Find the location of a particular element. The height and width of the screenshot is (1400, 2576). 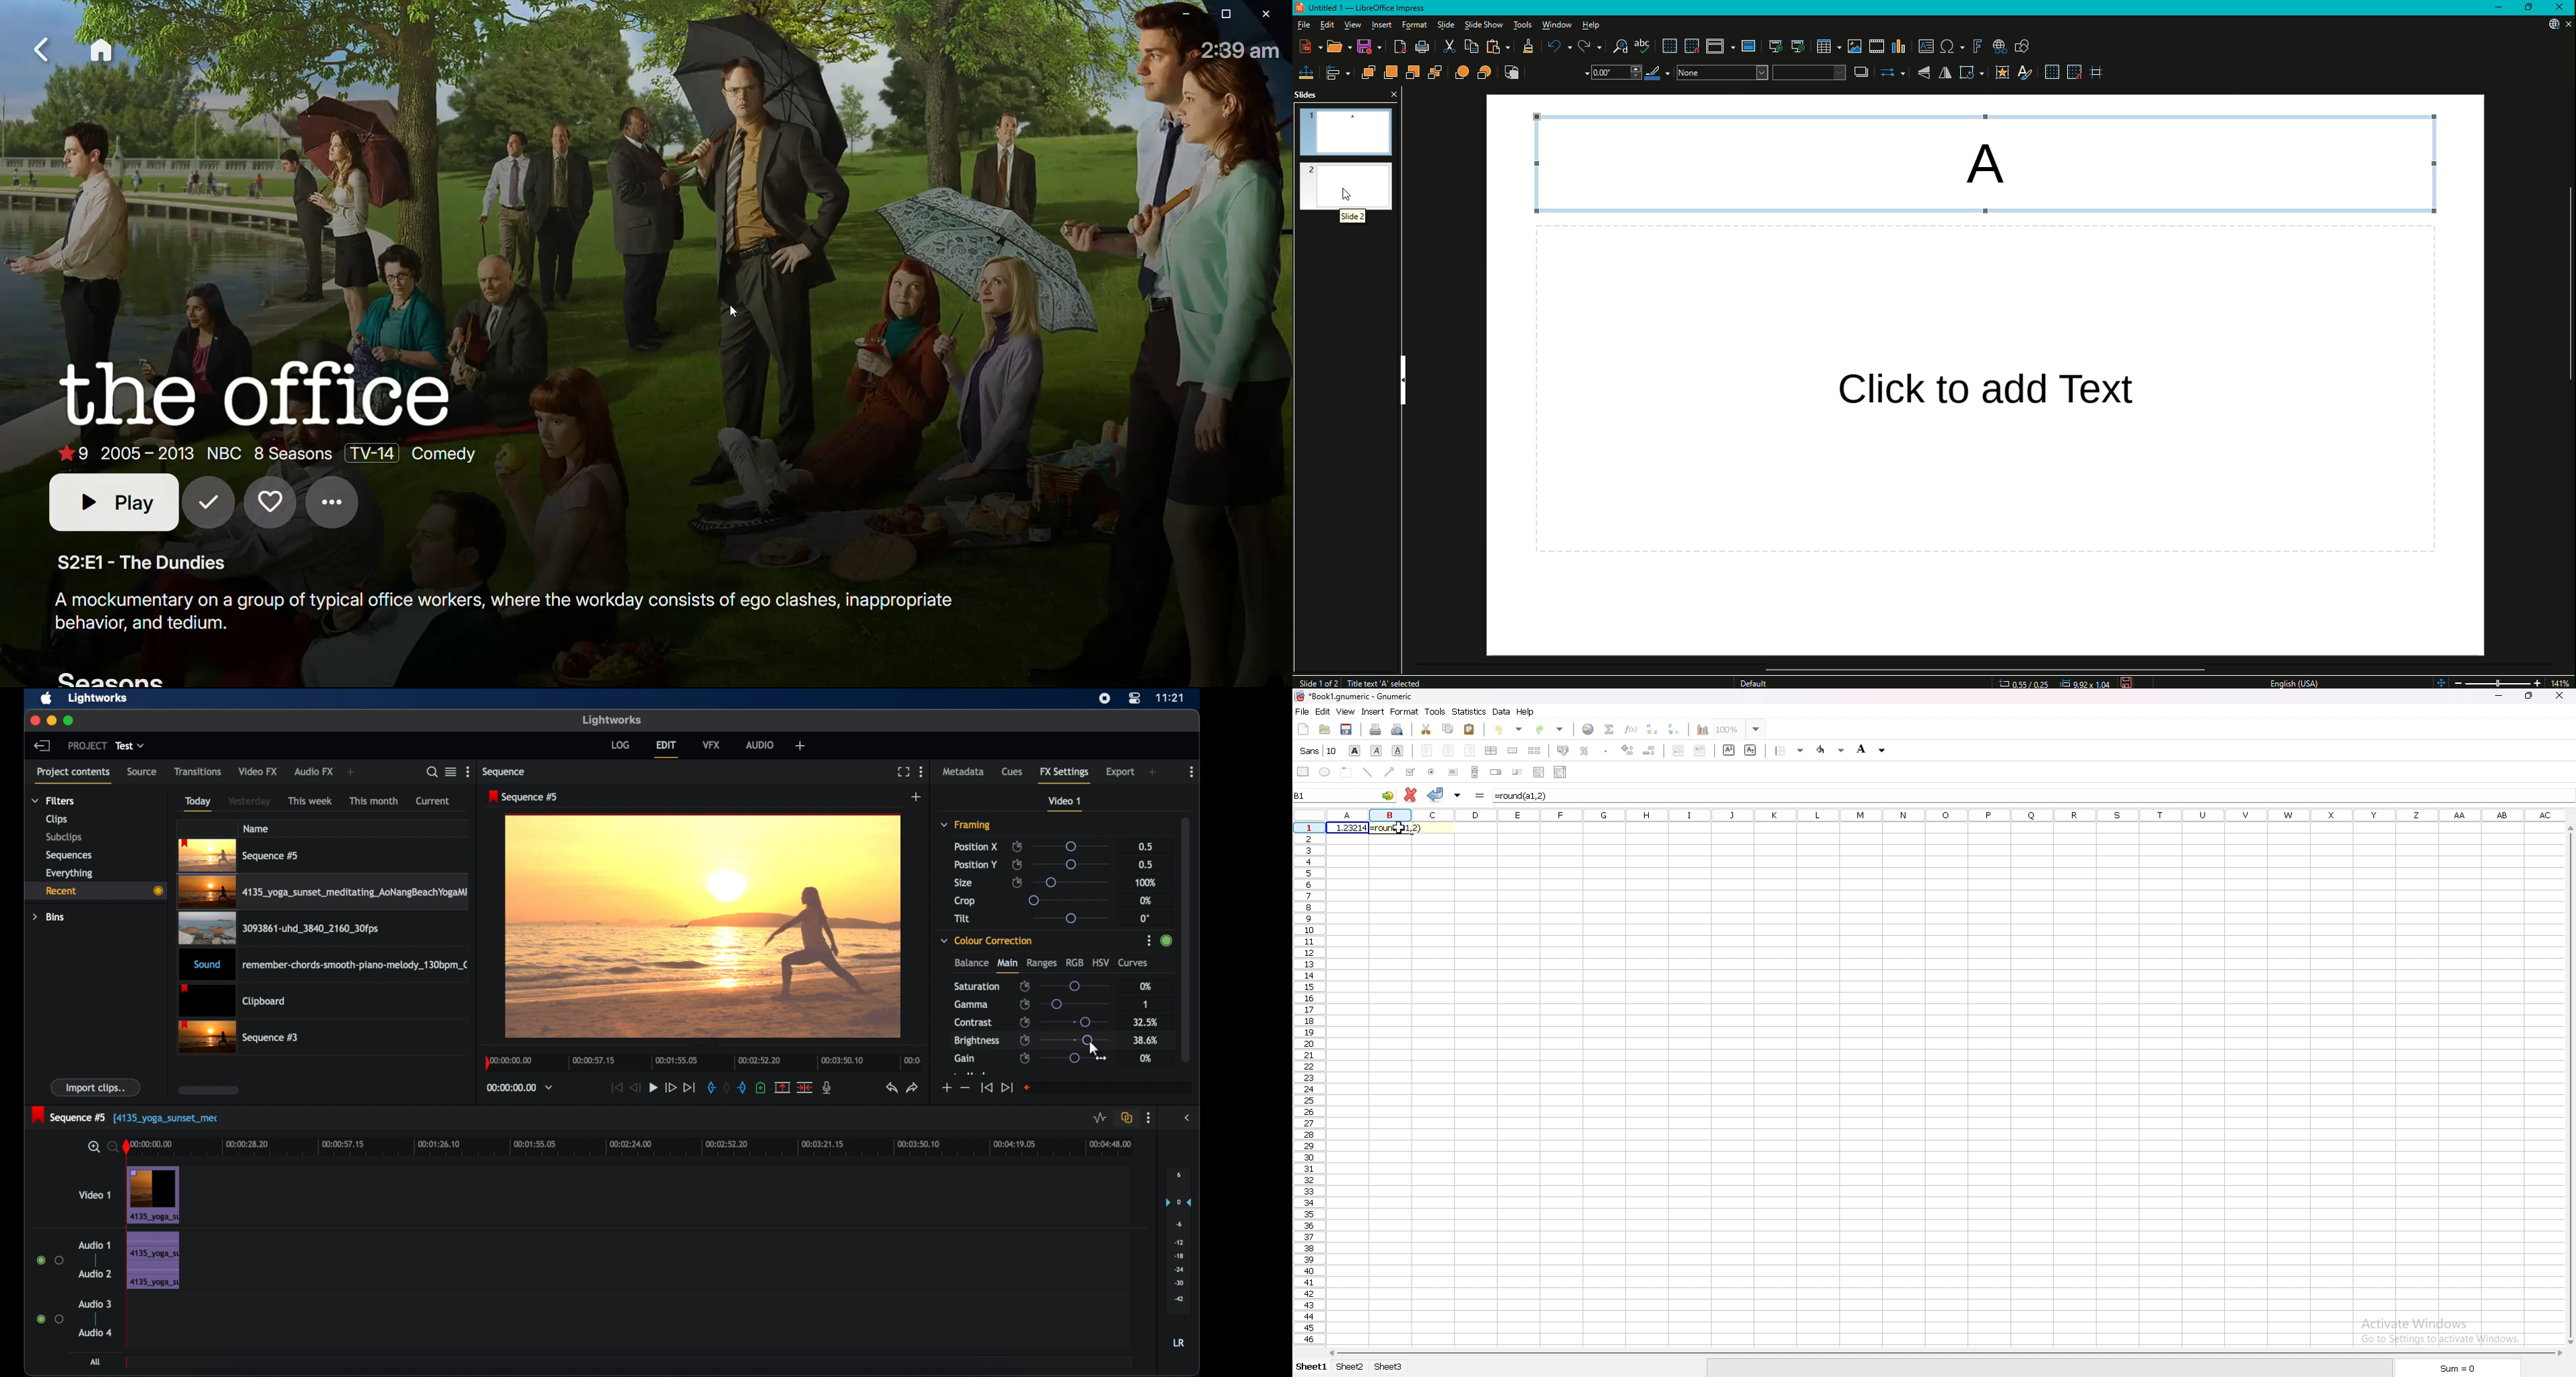

Align Objects is located at coordinates (1337, 72).